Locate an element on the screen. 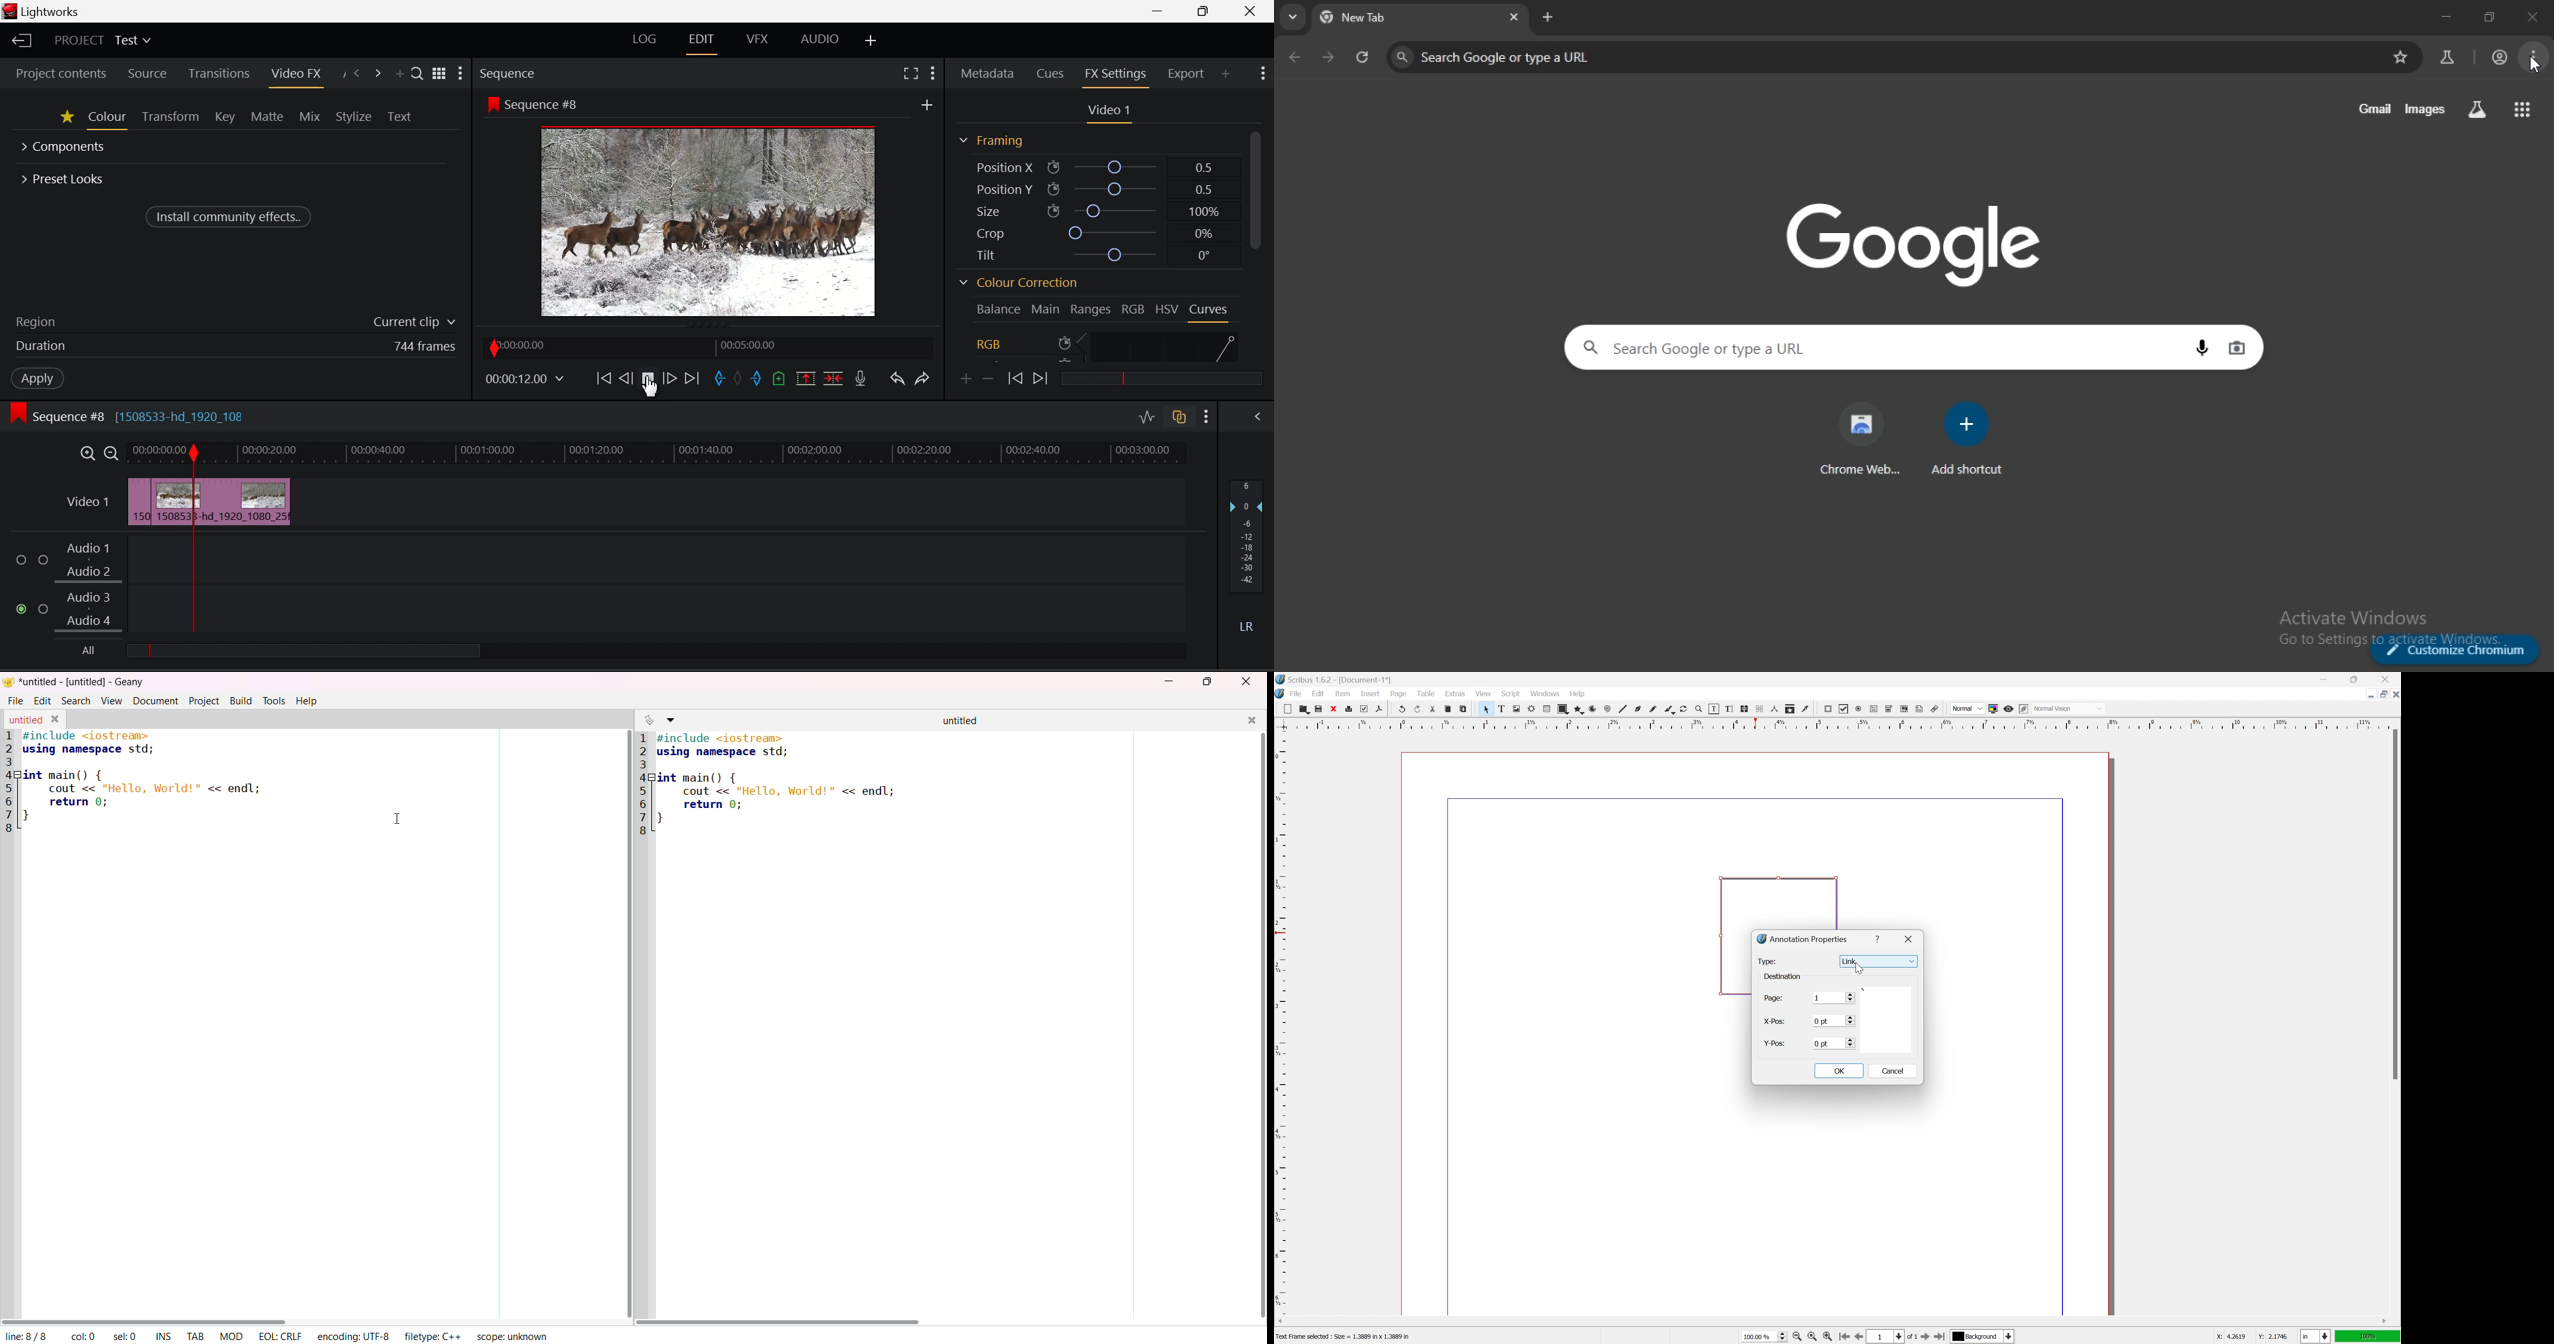  edit text with story editor is located at coordinates (1729, 709).